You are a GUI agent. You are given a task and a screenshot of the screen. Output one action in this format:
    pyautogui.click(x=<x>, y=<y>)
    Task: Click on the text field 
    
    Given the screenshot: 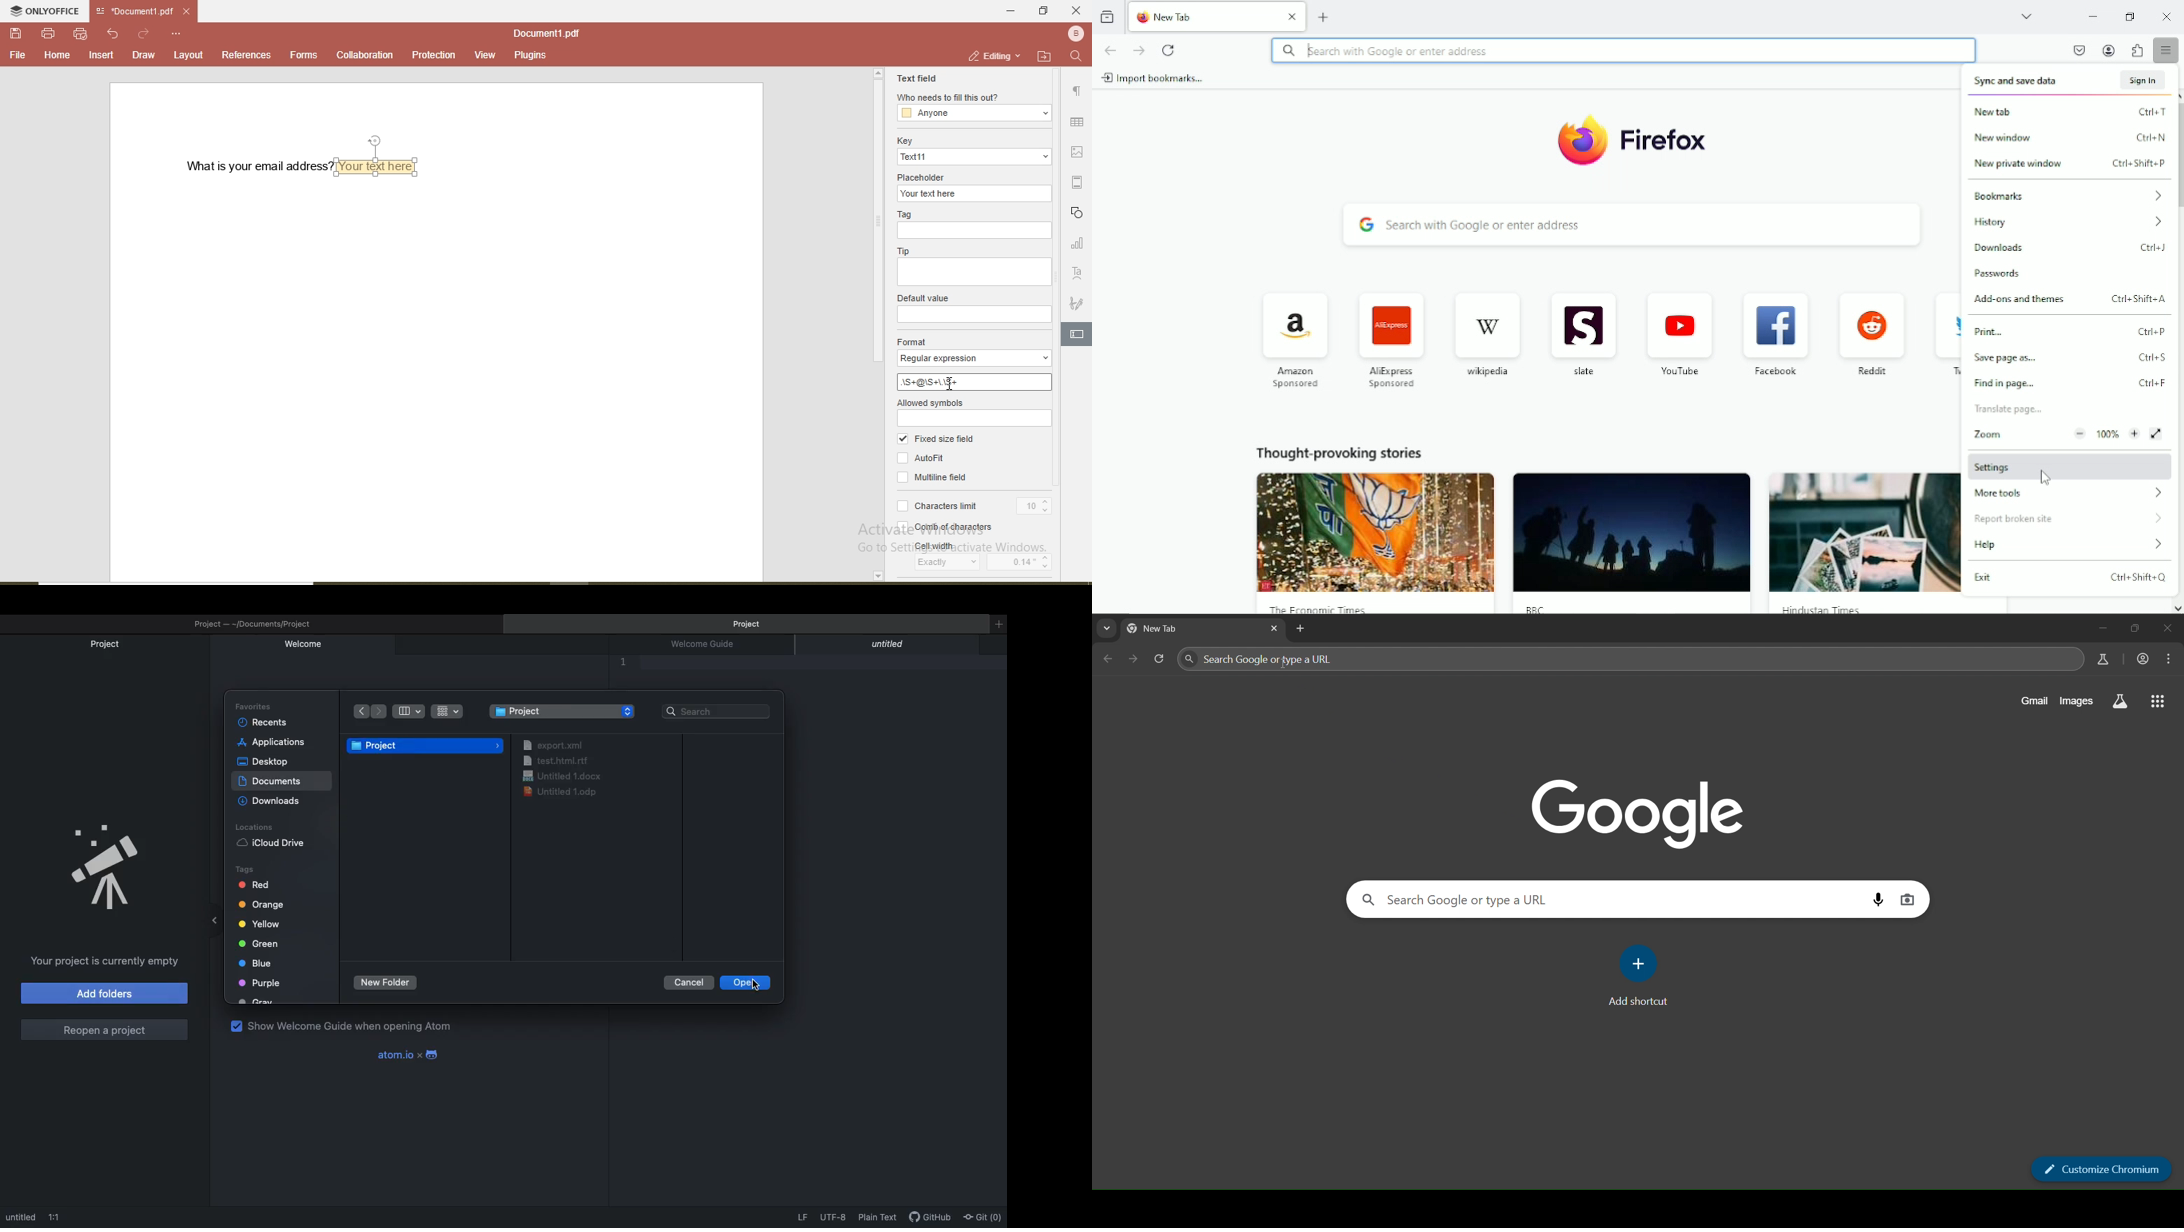 What is the action you would take?
    pyautogui.click(x=917, y=77)
    